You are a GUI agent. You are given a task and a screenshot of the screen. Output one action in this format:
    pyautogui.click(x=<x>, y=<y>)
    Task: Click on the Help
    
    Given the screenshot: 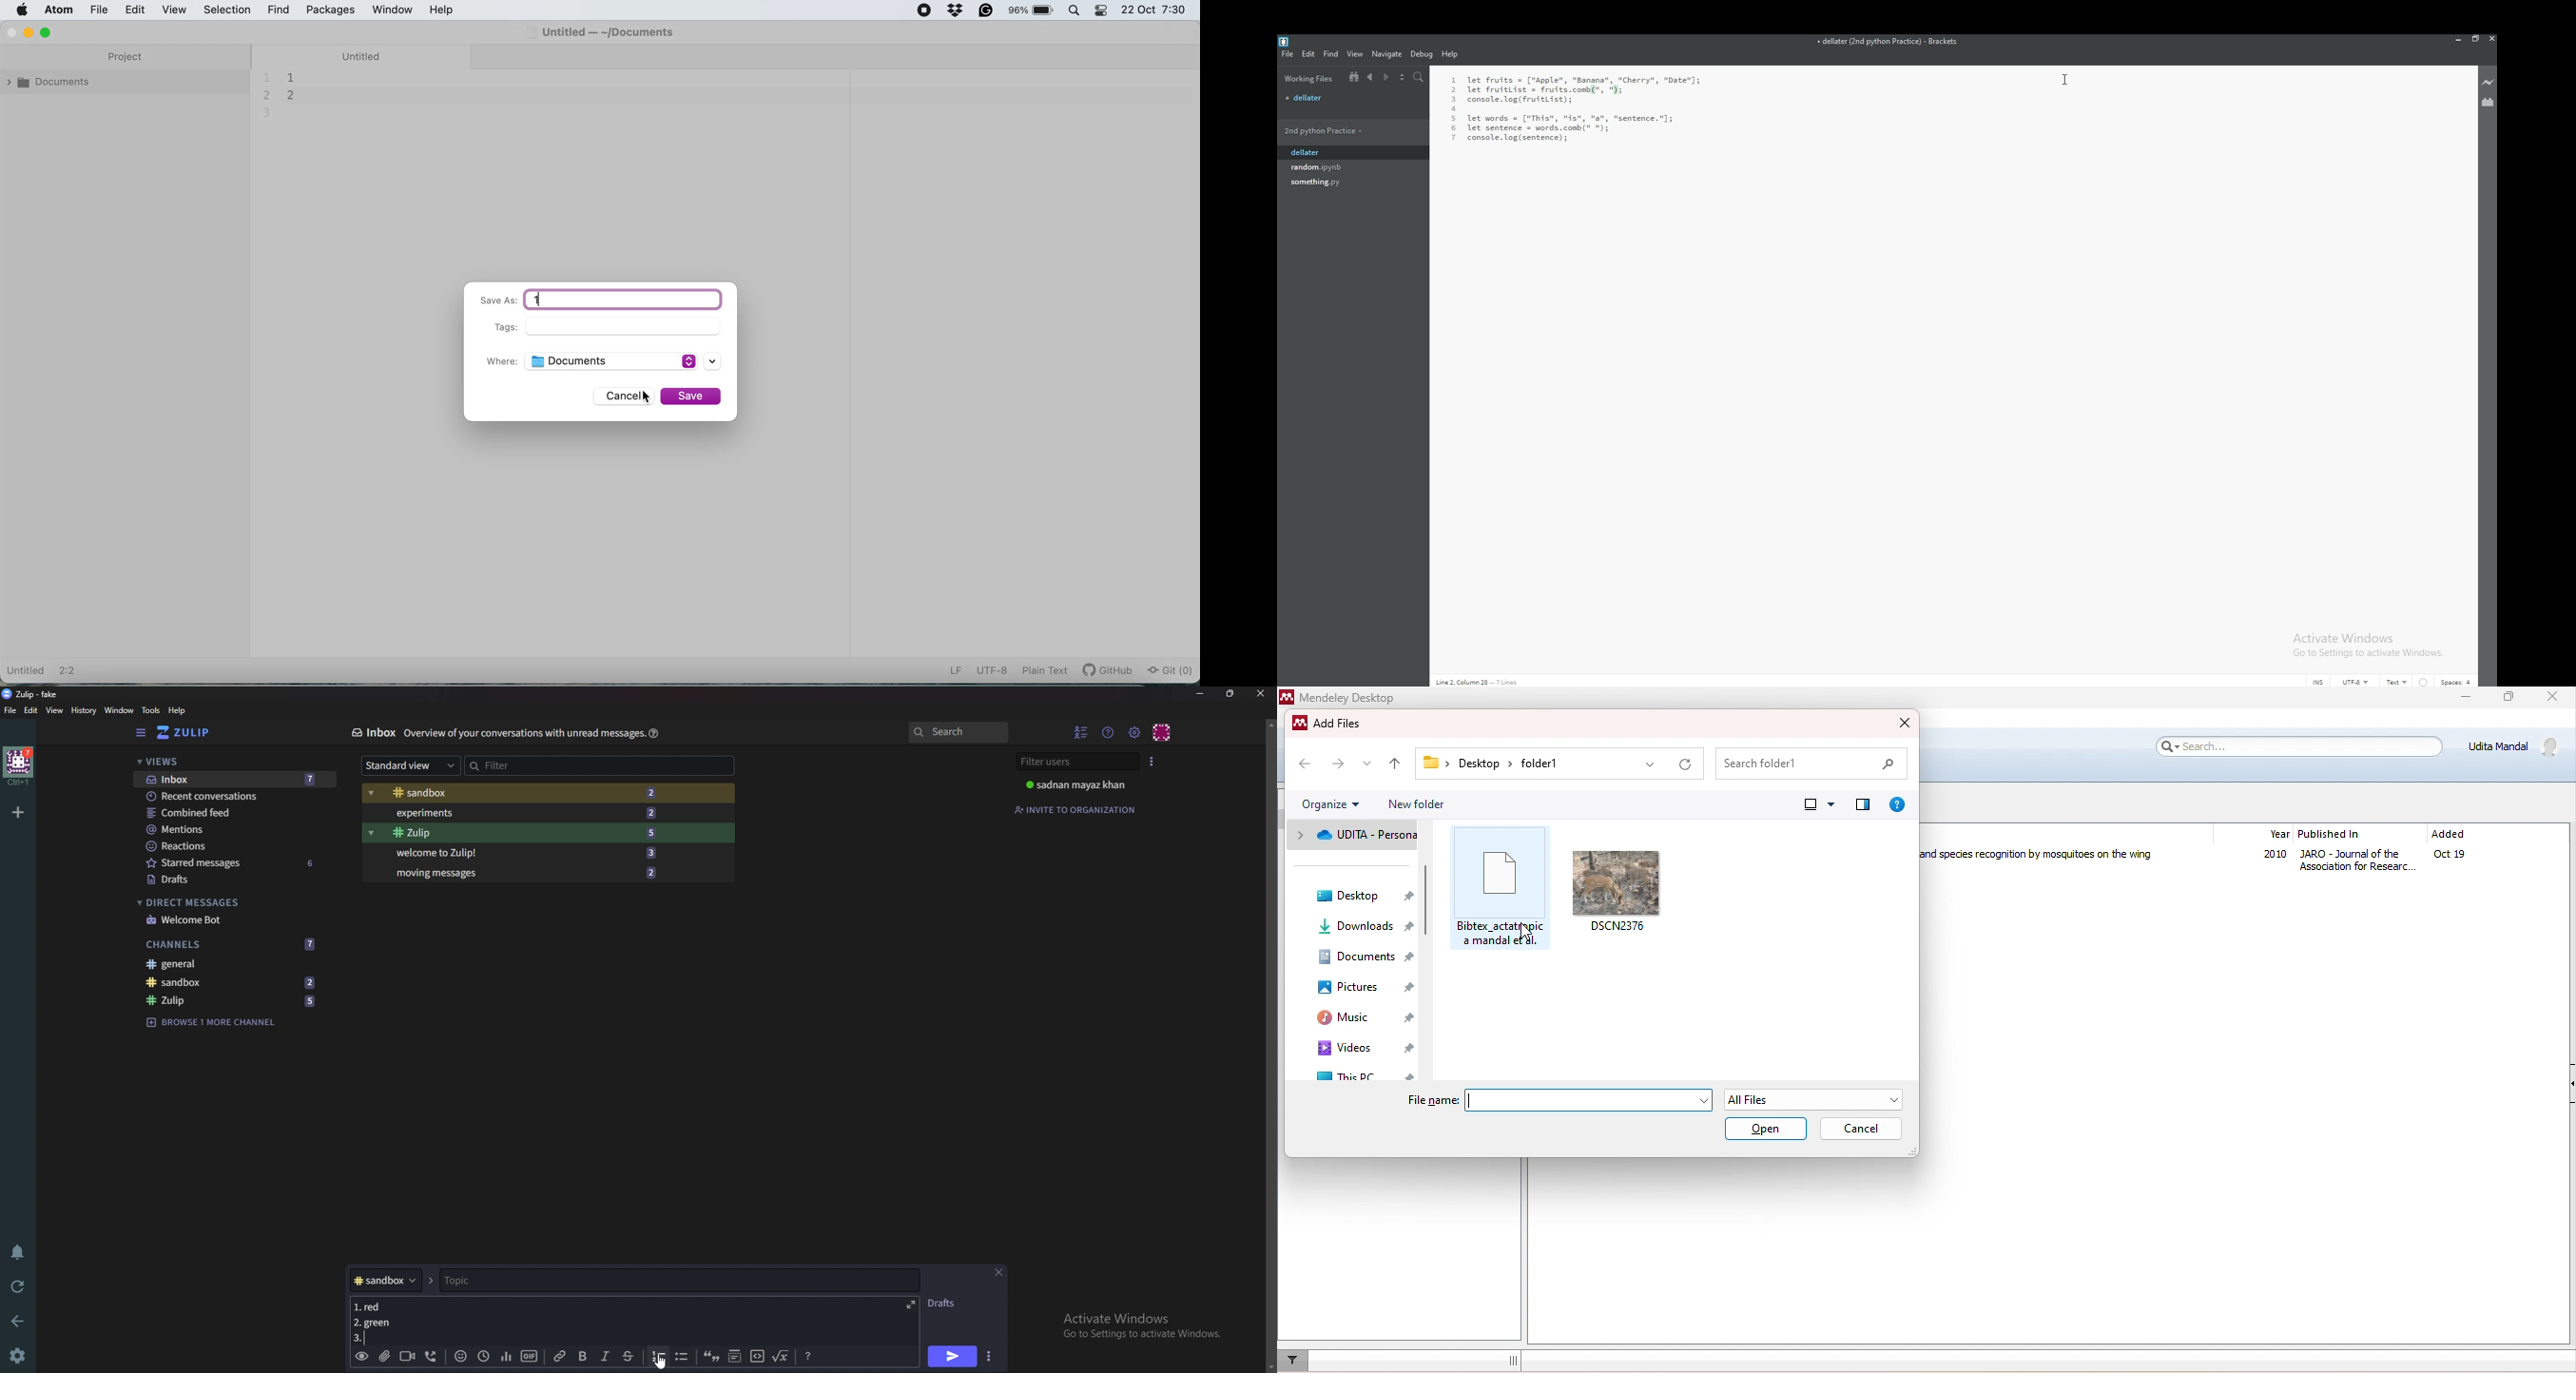 What is the action you would take?
    pyautogui.click(x=652, y=733)
    